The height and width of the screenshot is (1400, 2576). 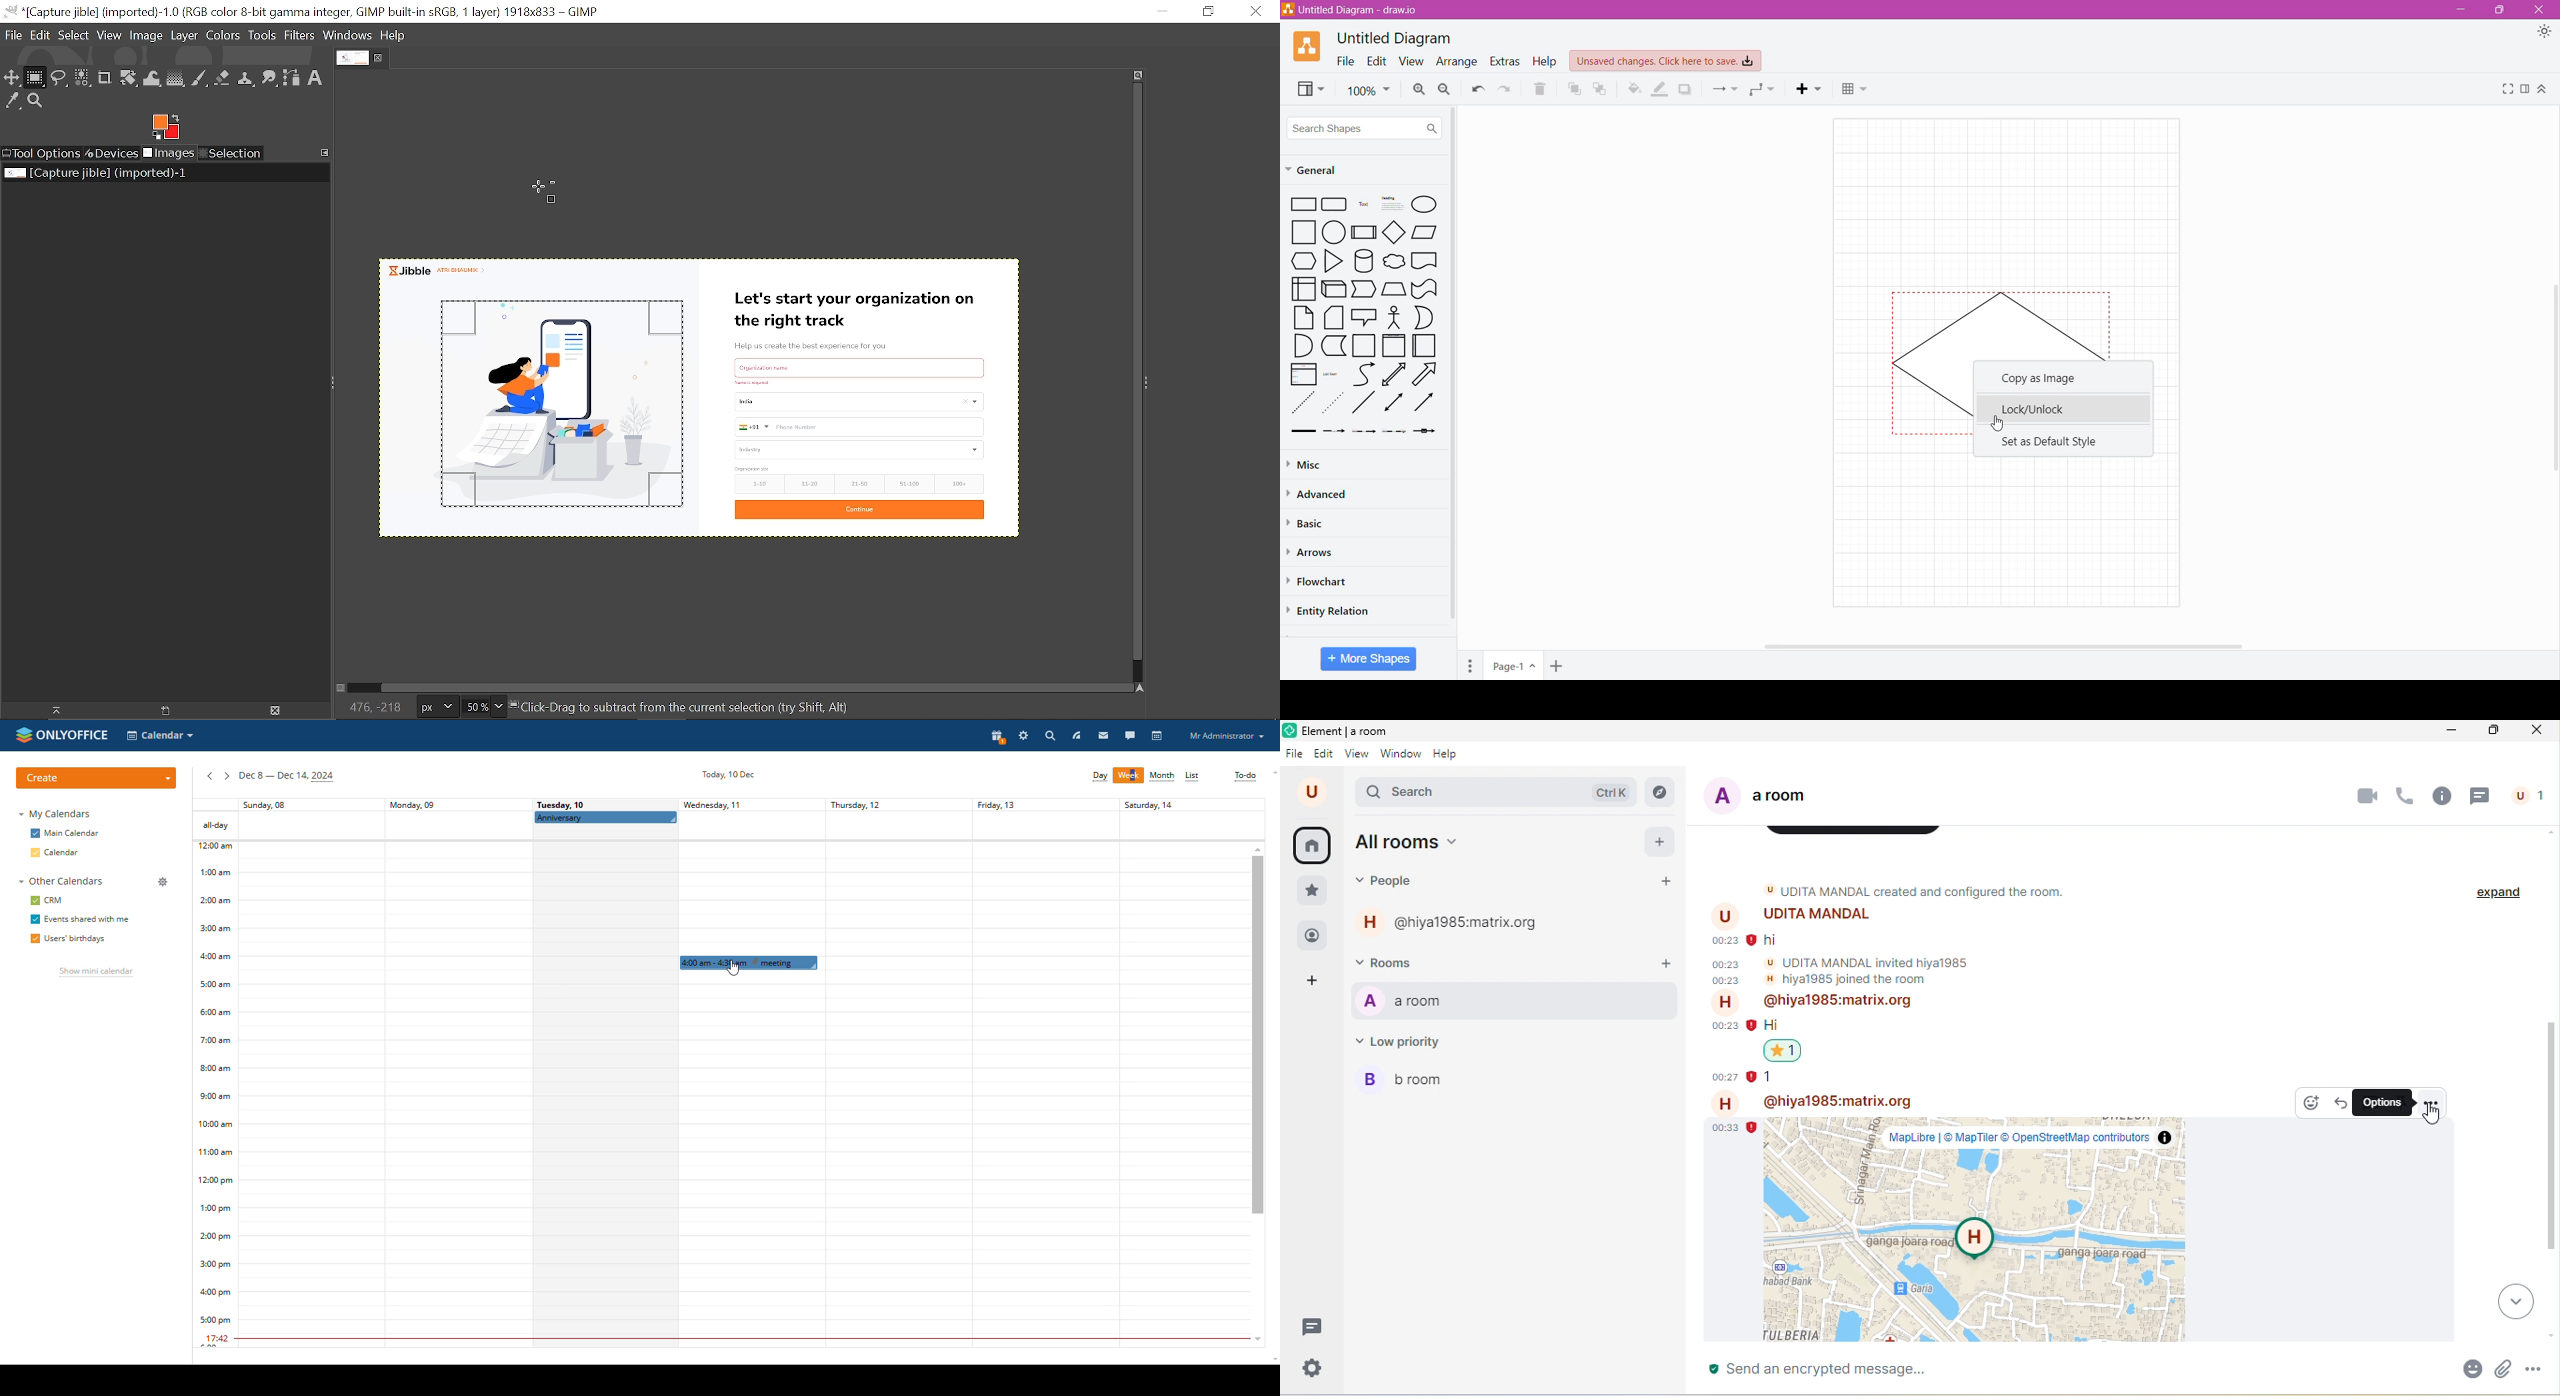 What do you see at coordinates (1333, 289) in the screenshot?
I see `Cube` at bounding box center [1333, 289].